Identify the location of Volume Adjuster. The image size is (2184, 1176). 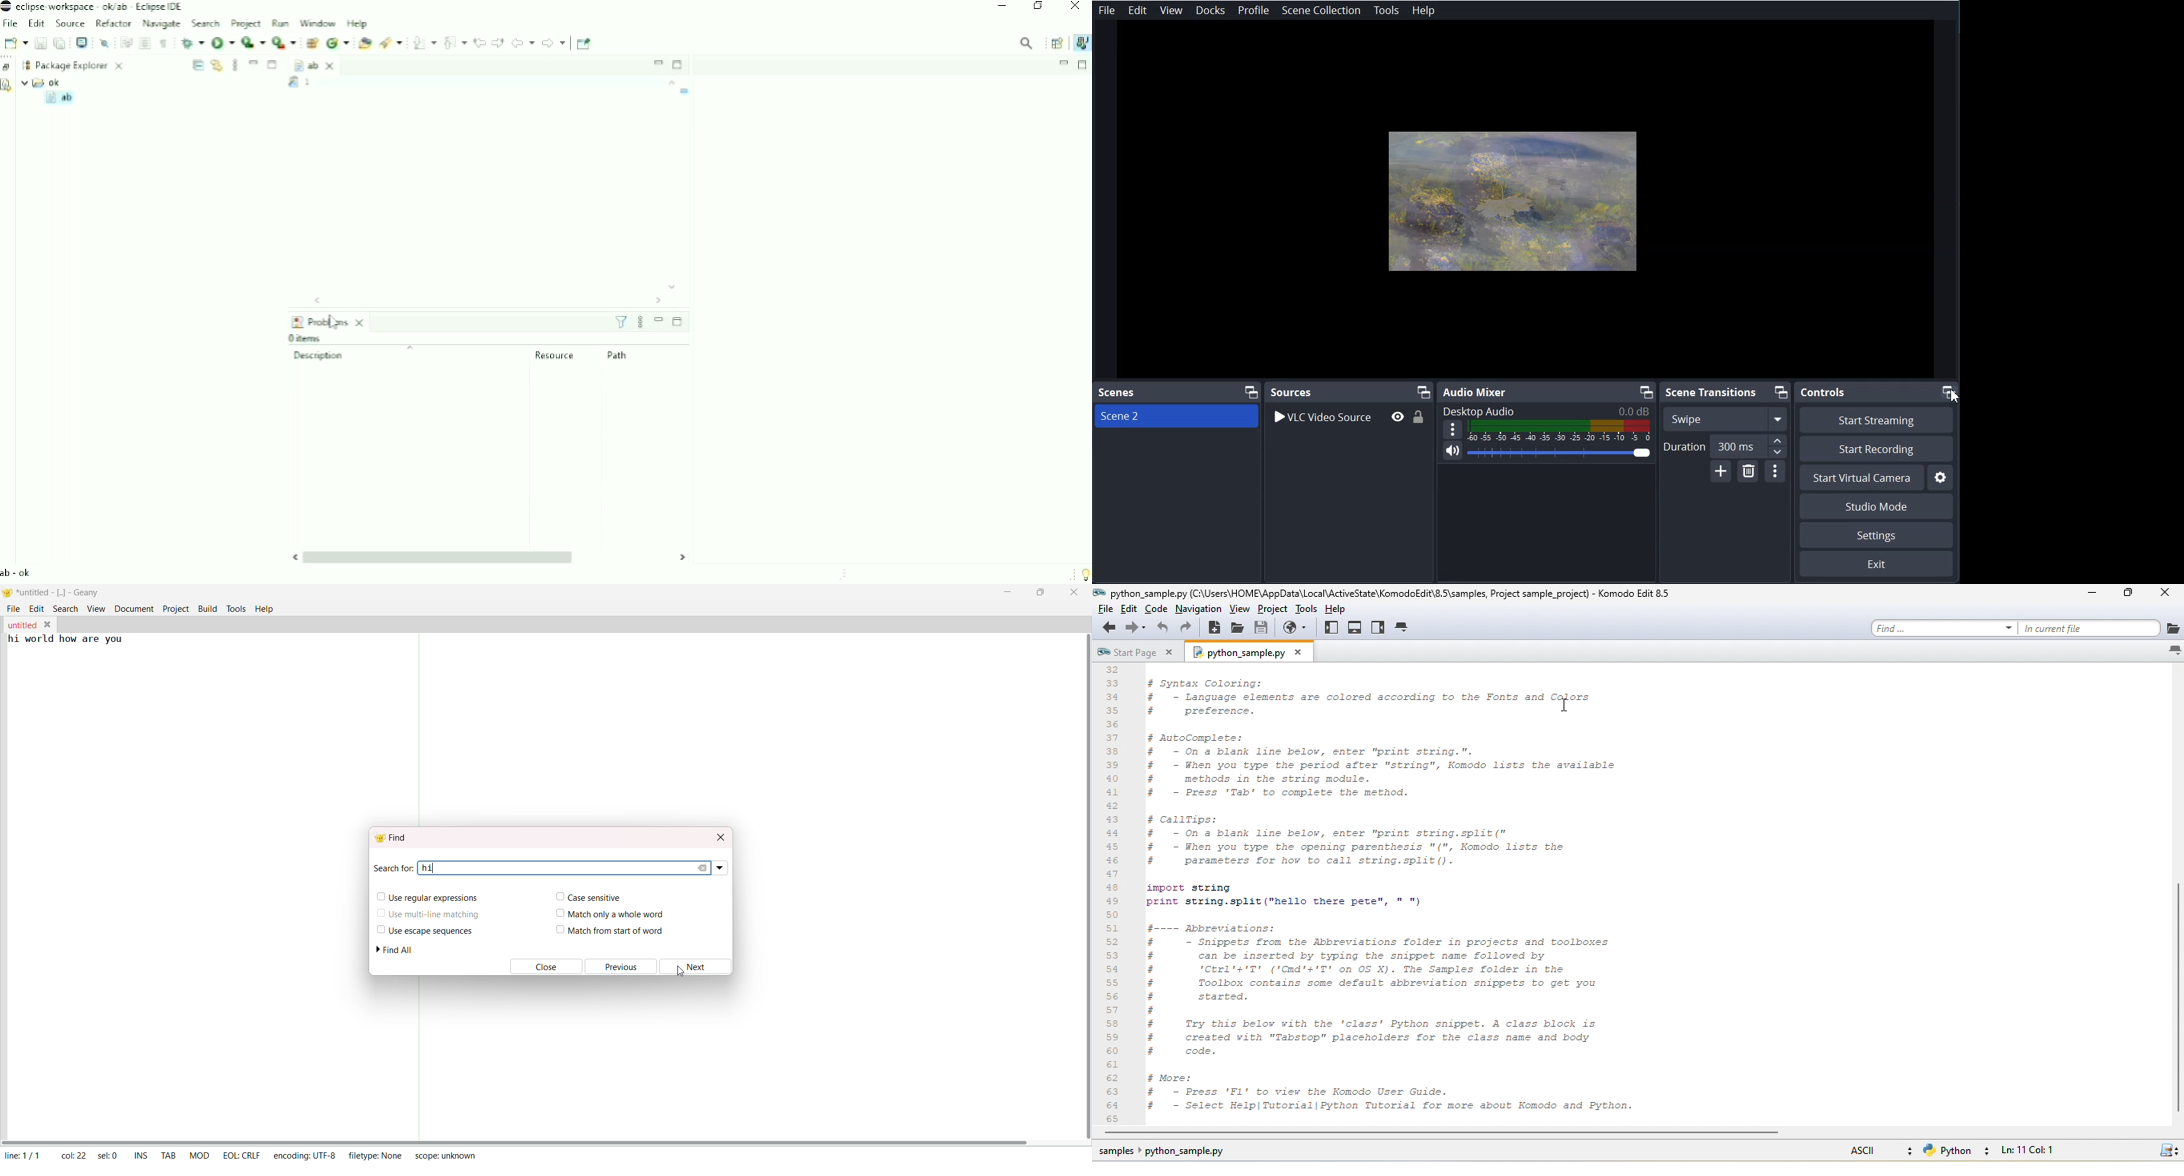
(1559, 452).